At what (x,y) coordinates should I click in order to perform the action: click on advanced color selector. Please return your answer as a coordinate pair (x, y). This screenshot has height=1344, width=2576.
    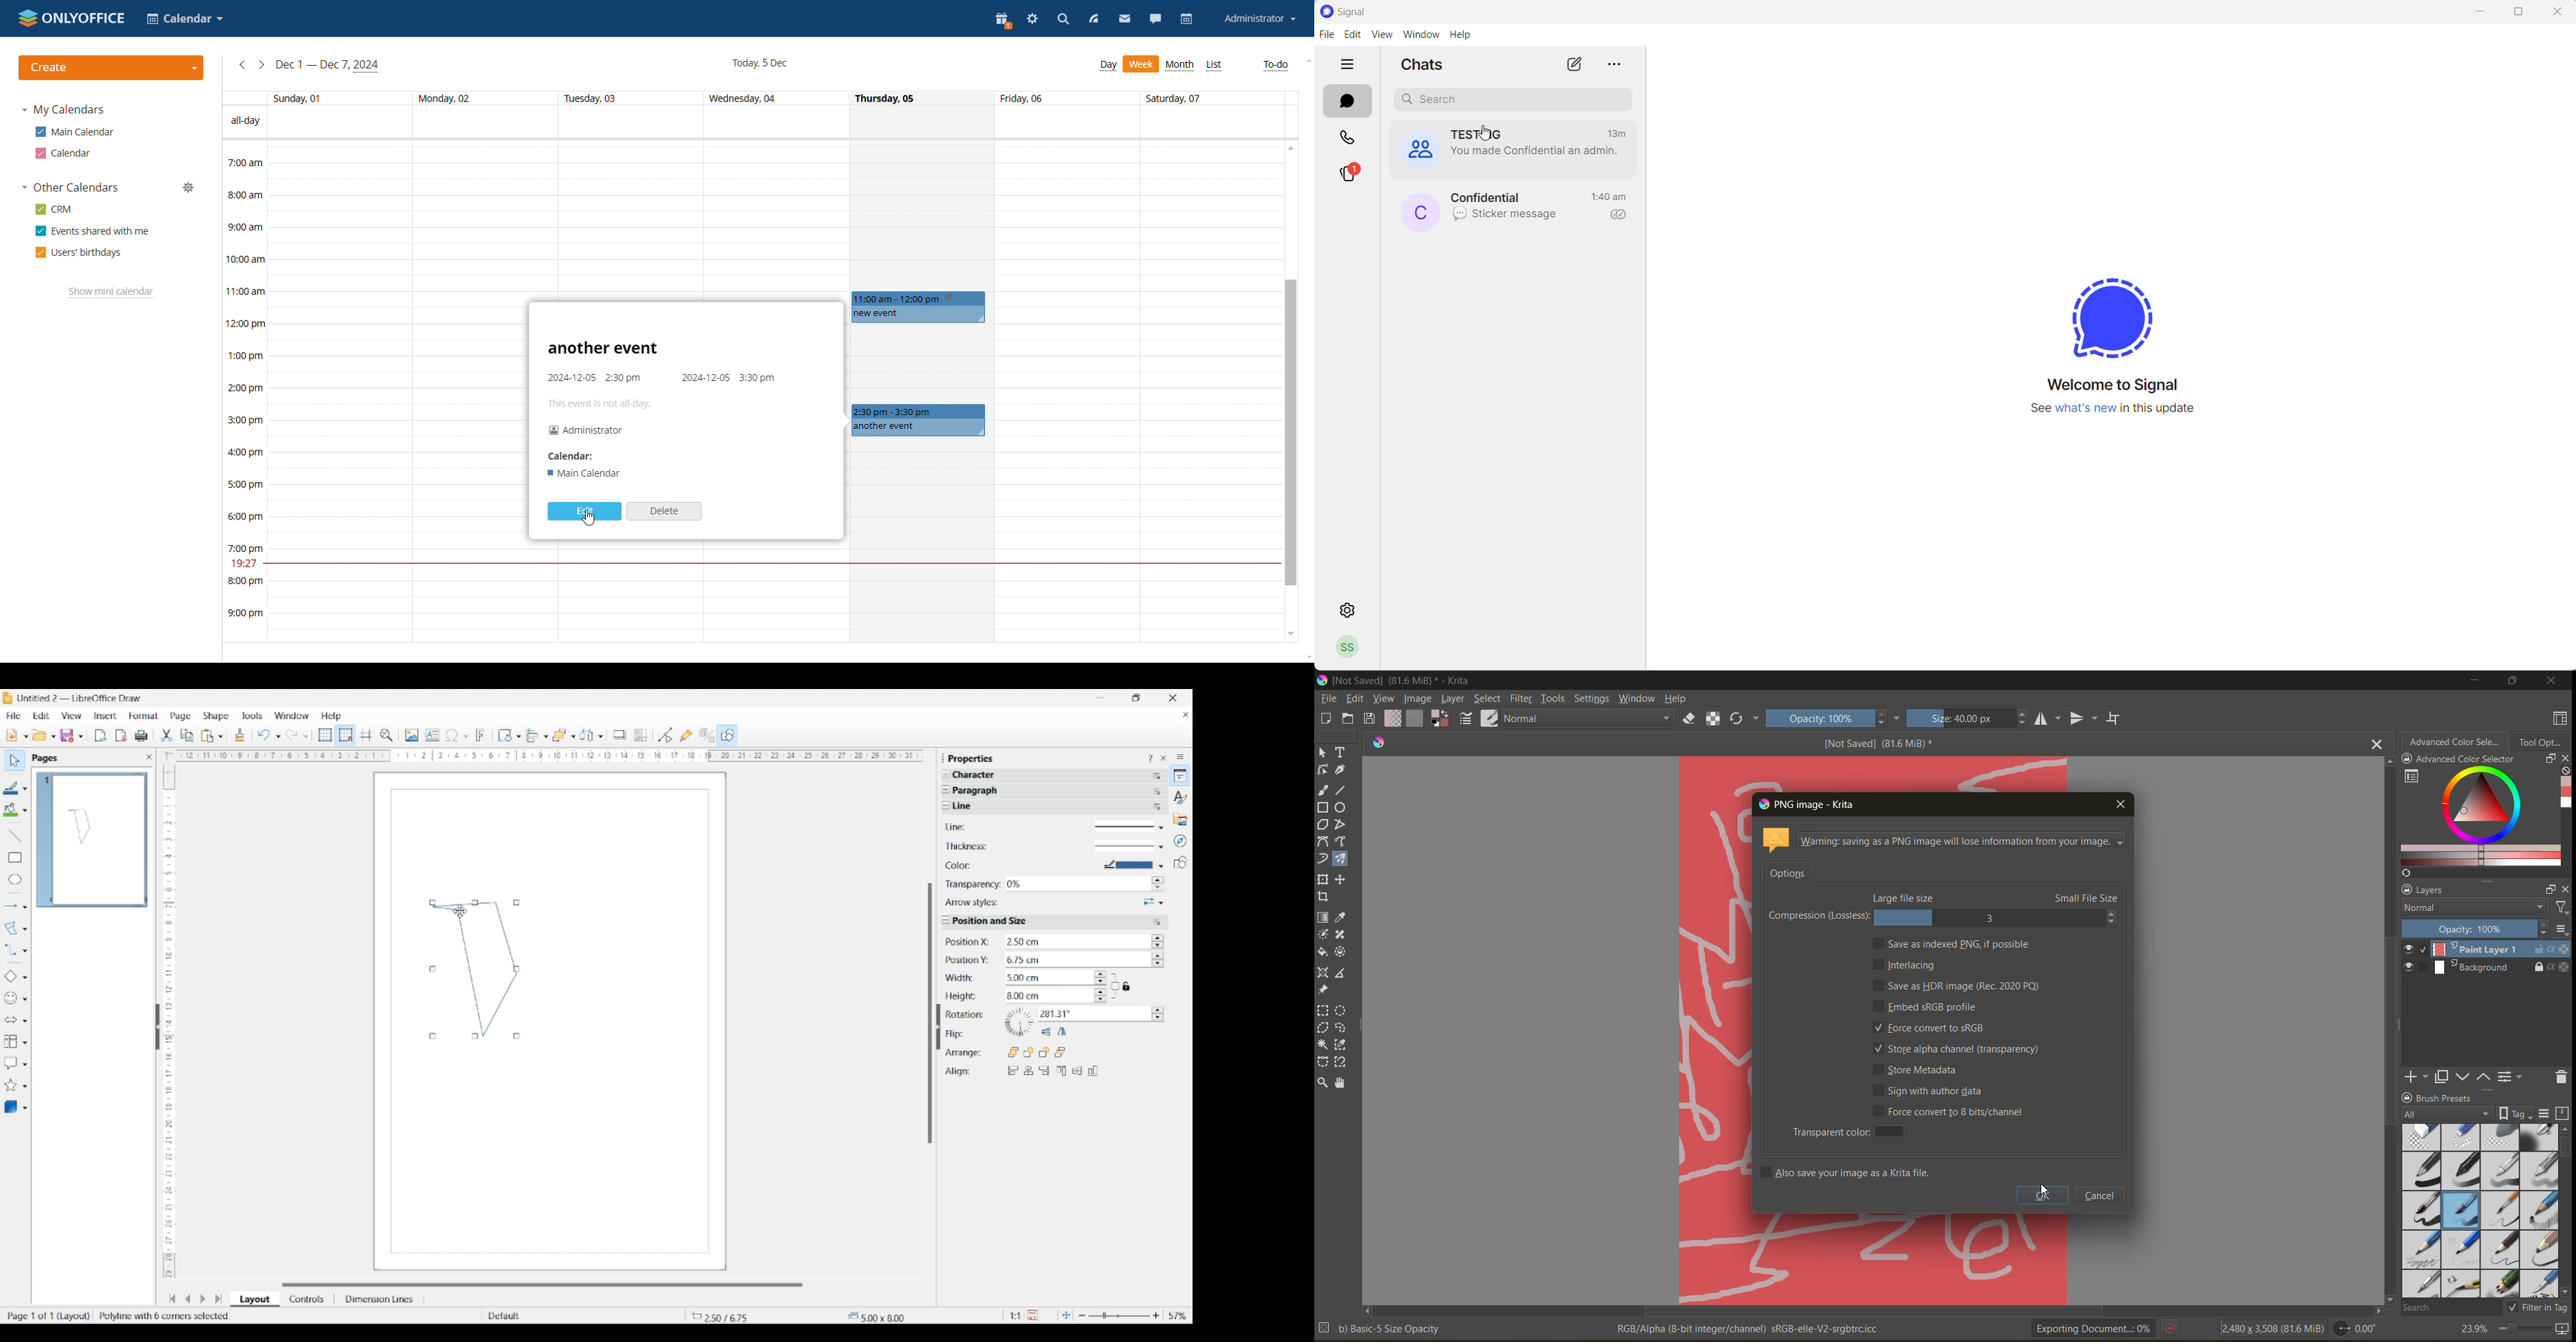
    Looking at the image, I should click on (2455, 740).